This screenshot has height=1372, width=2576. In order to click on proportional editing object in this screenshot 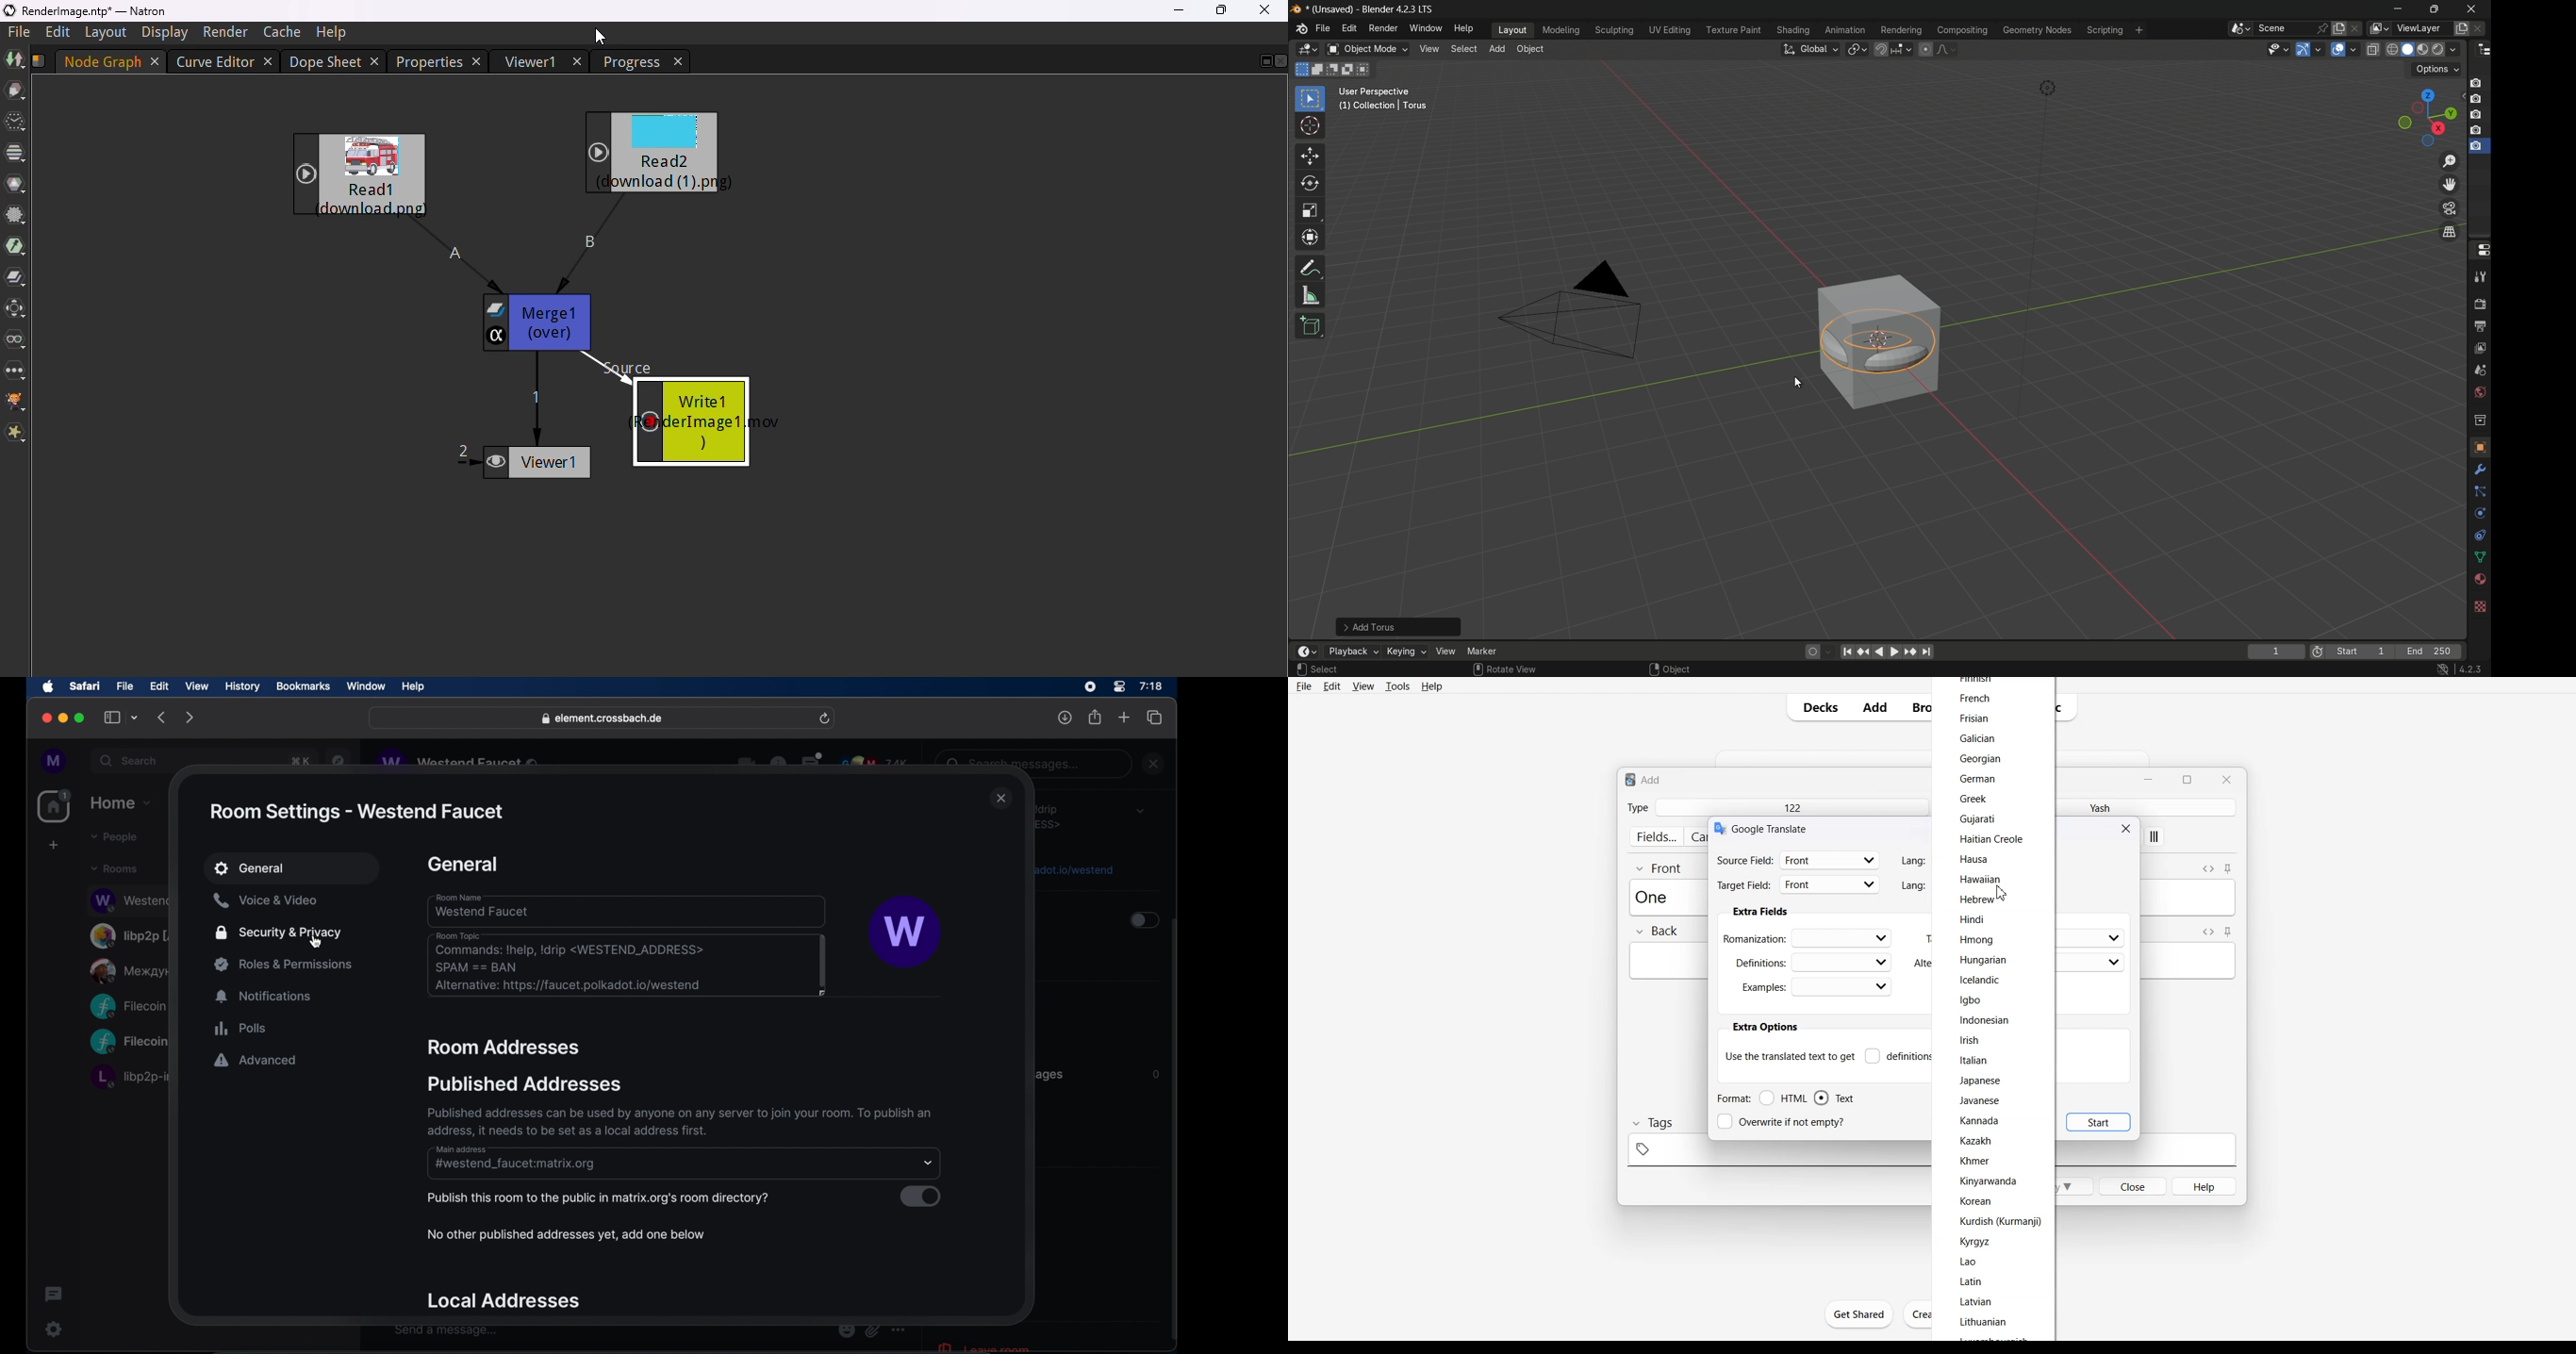, I will do `click(1925, 49)`.